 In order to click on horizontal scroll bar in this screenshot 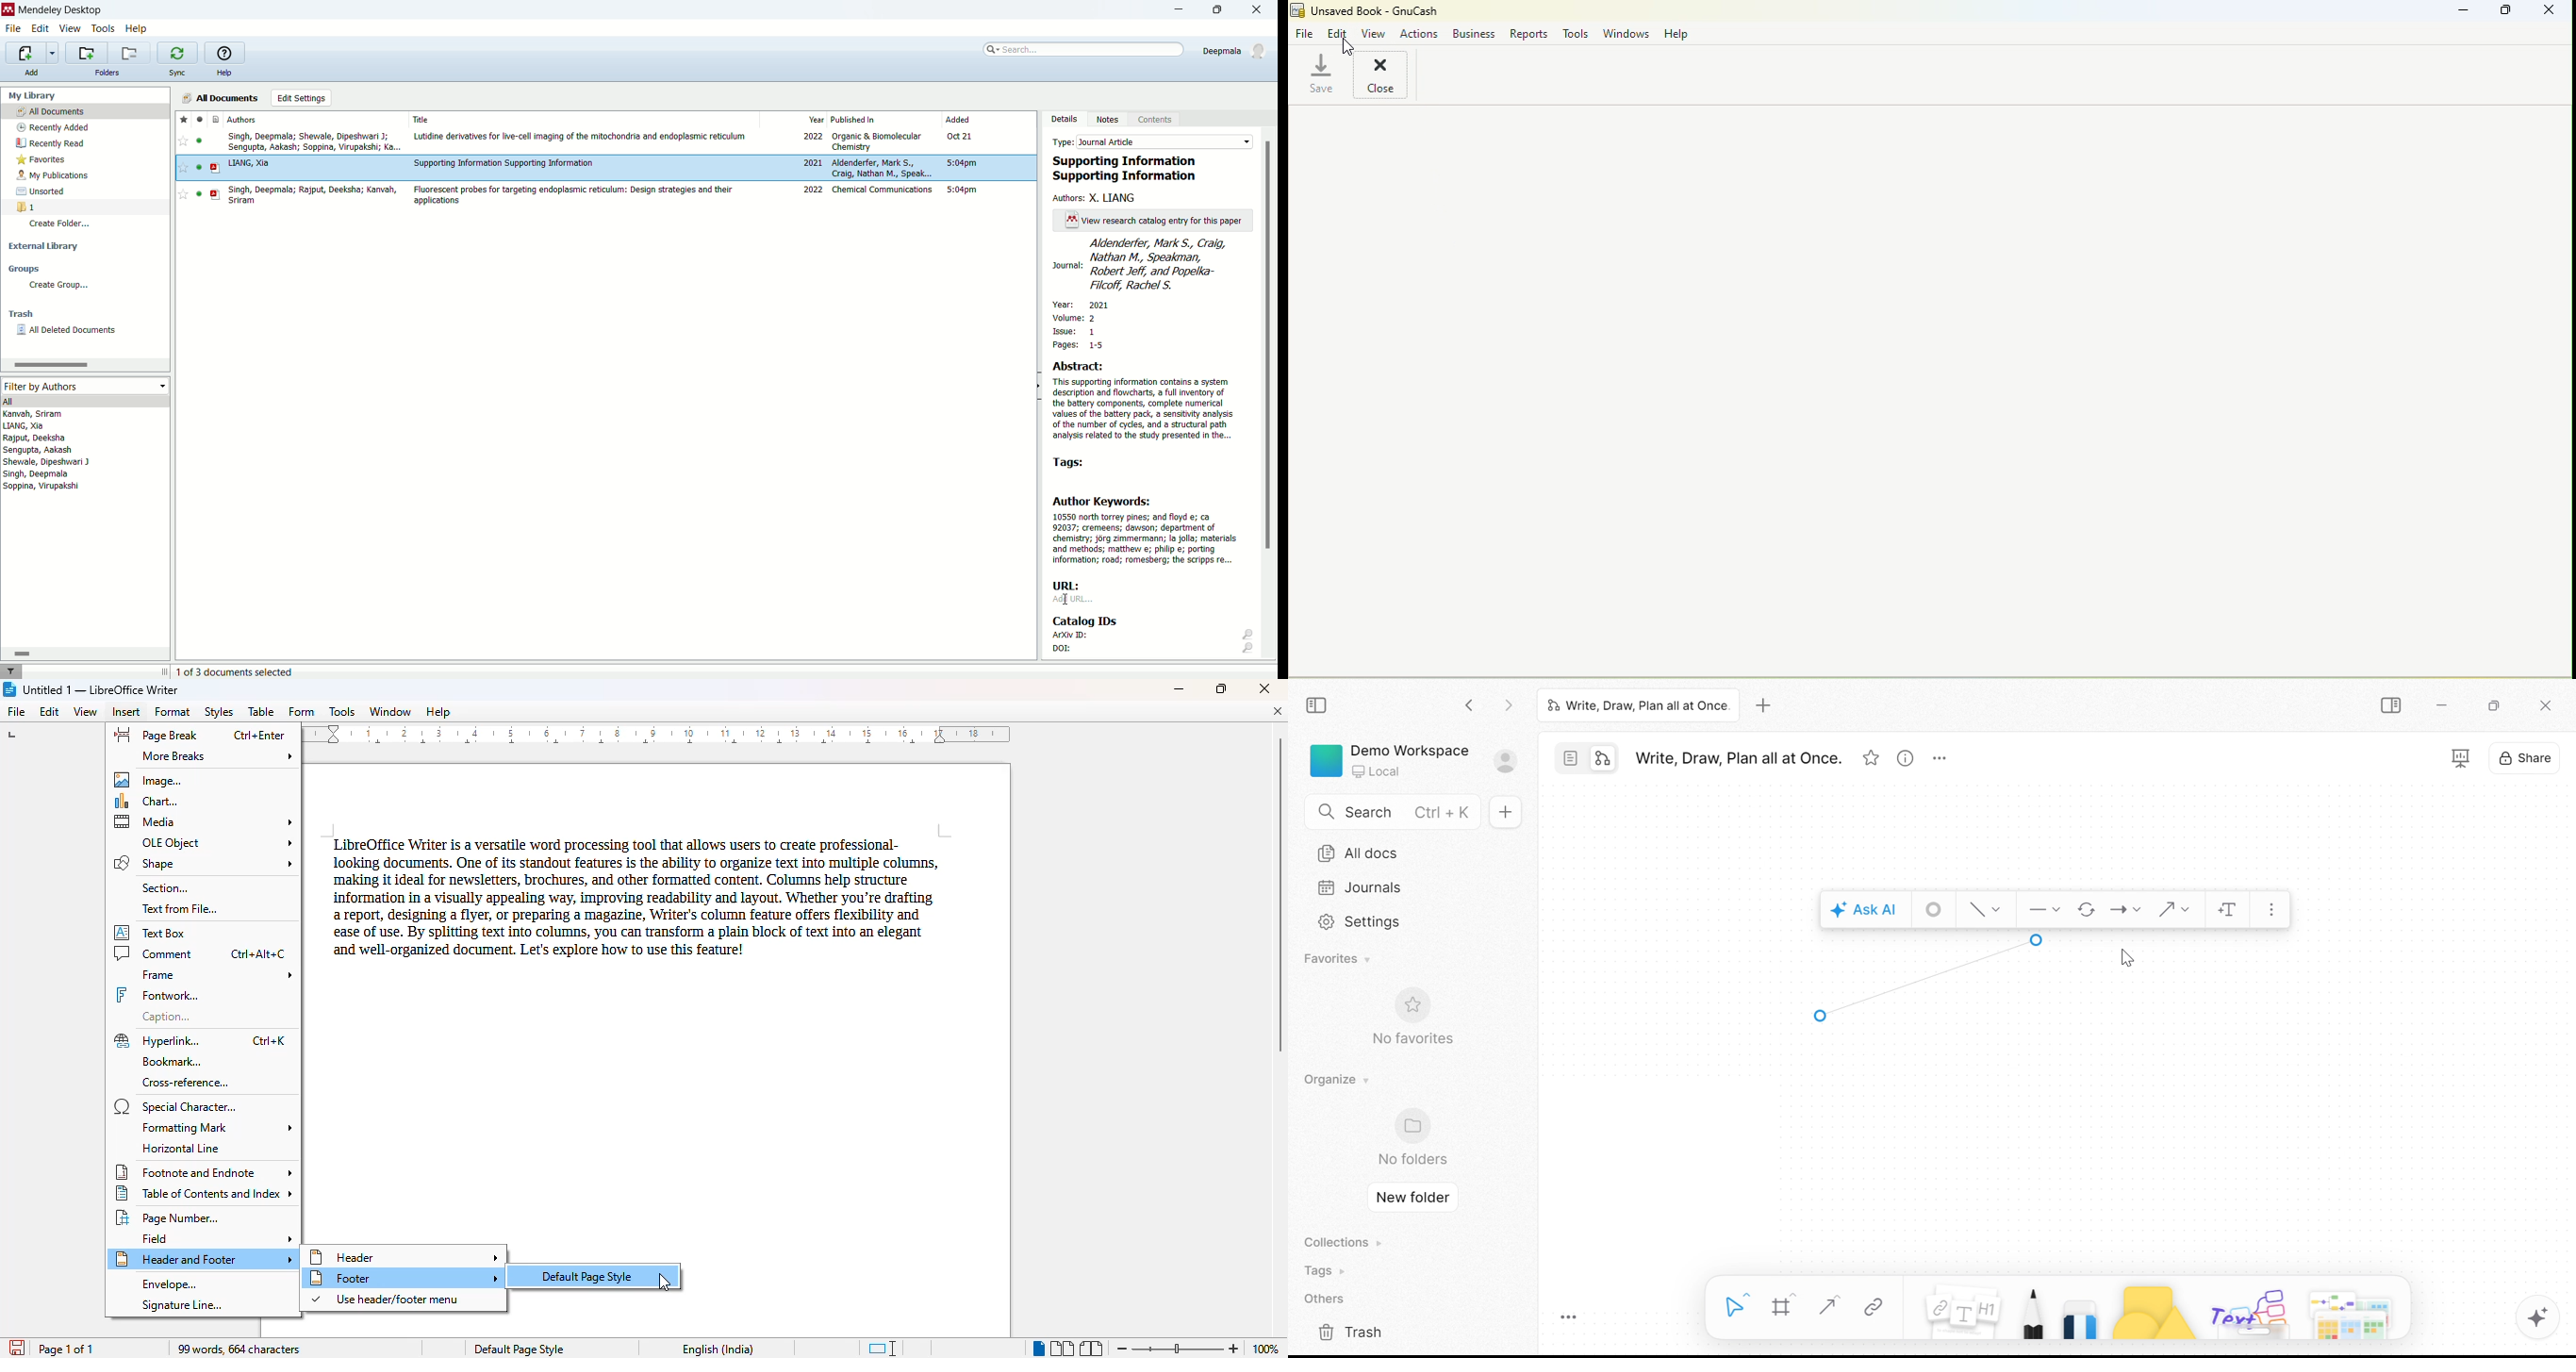, I will do `click(84, 364)`.